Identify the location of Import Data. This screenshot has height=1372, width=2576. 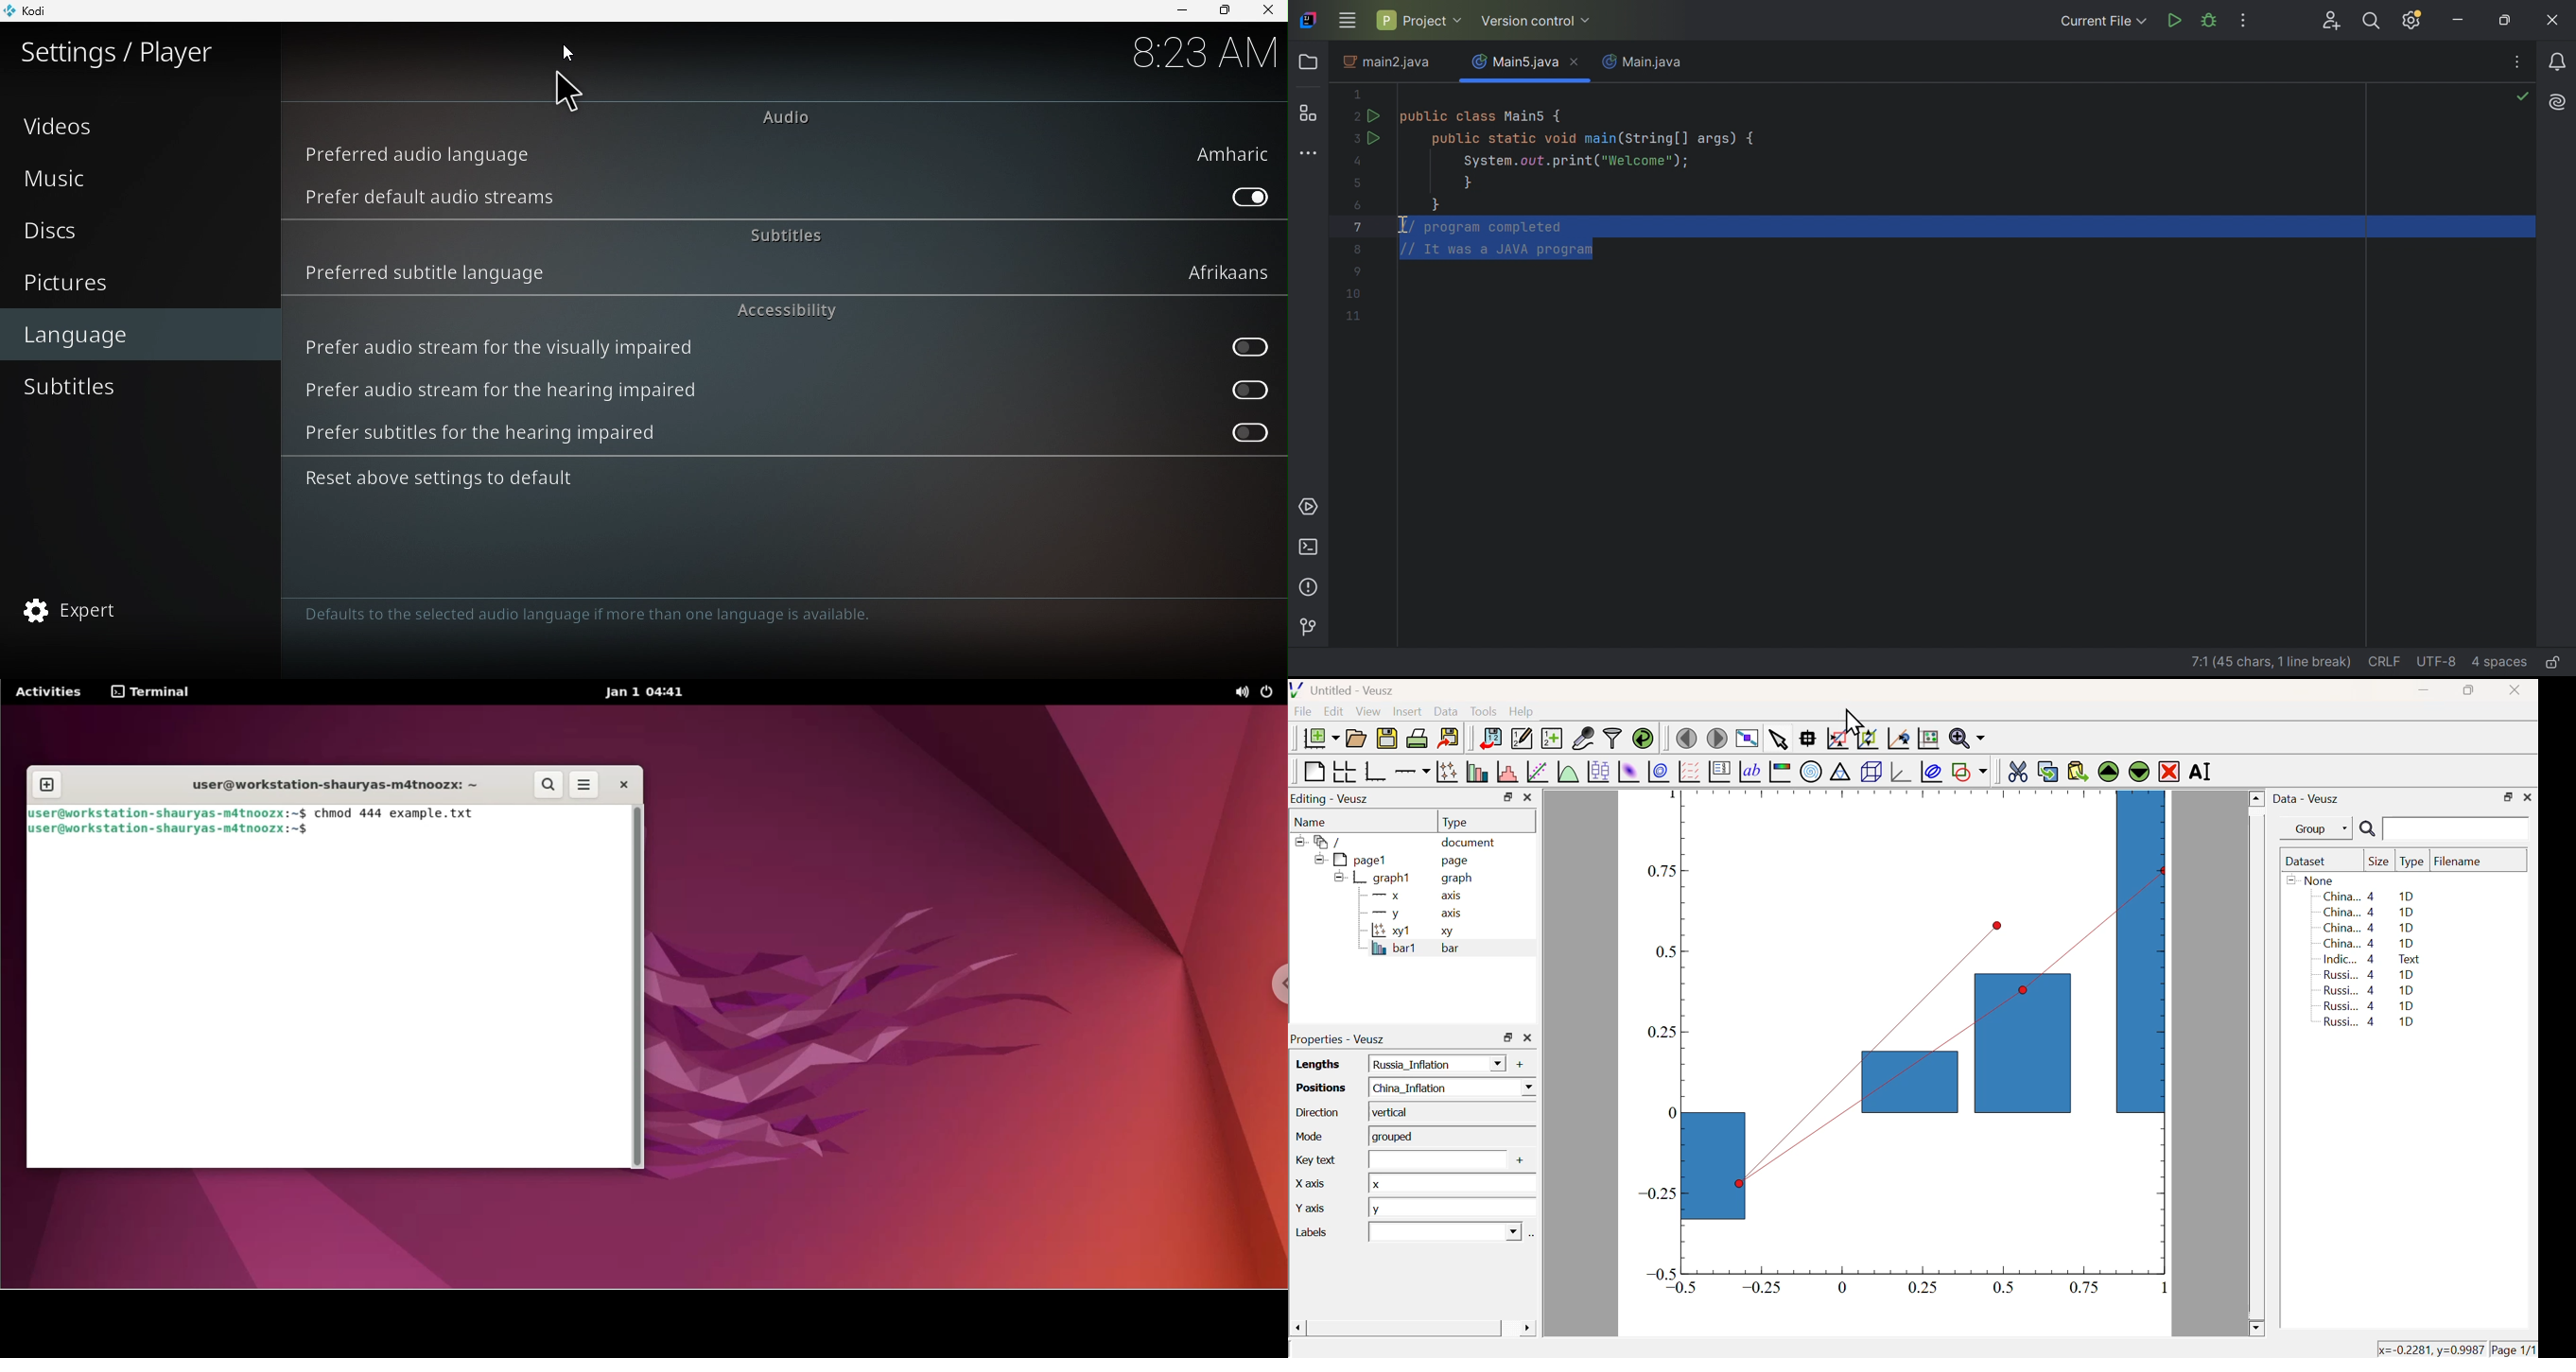
(1490, 738).